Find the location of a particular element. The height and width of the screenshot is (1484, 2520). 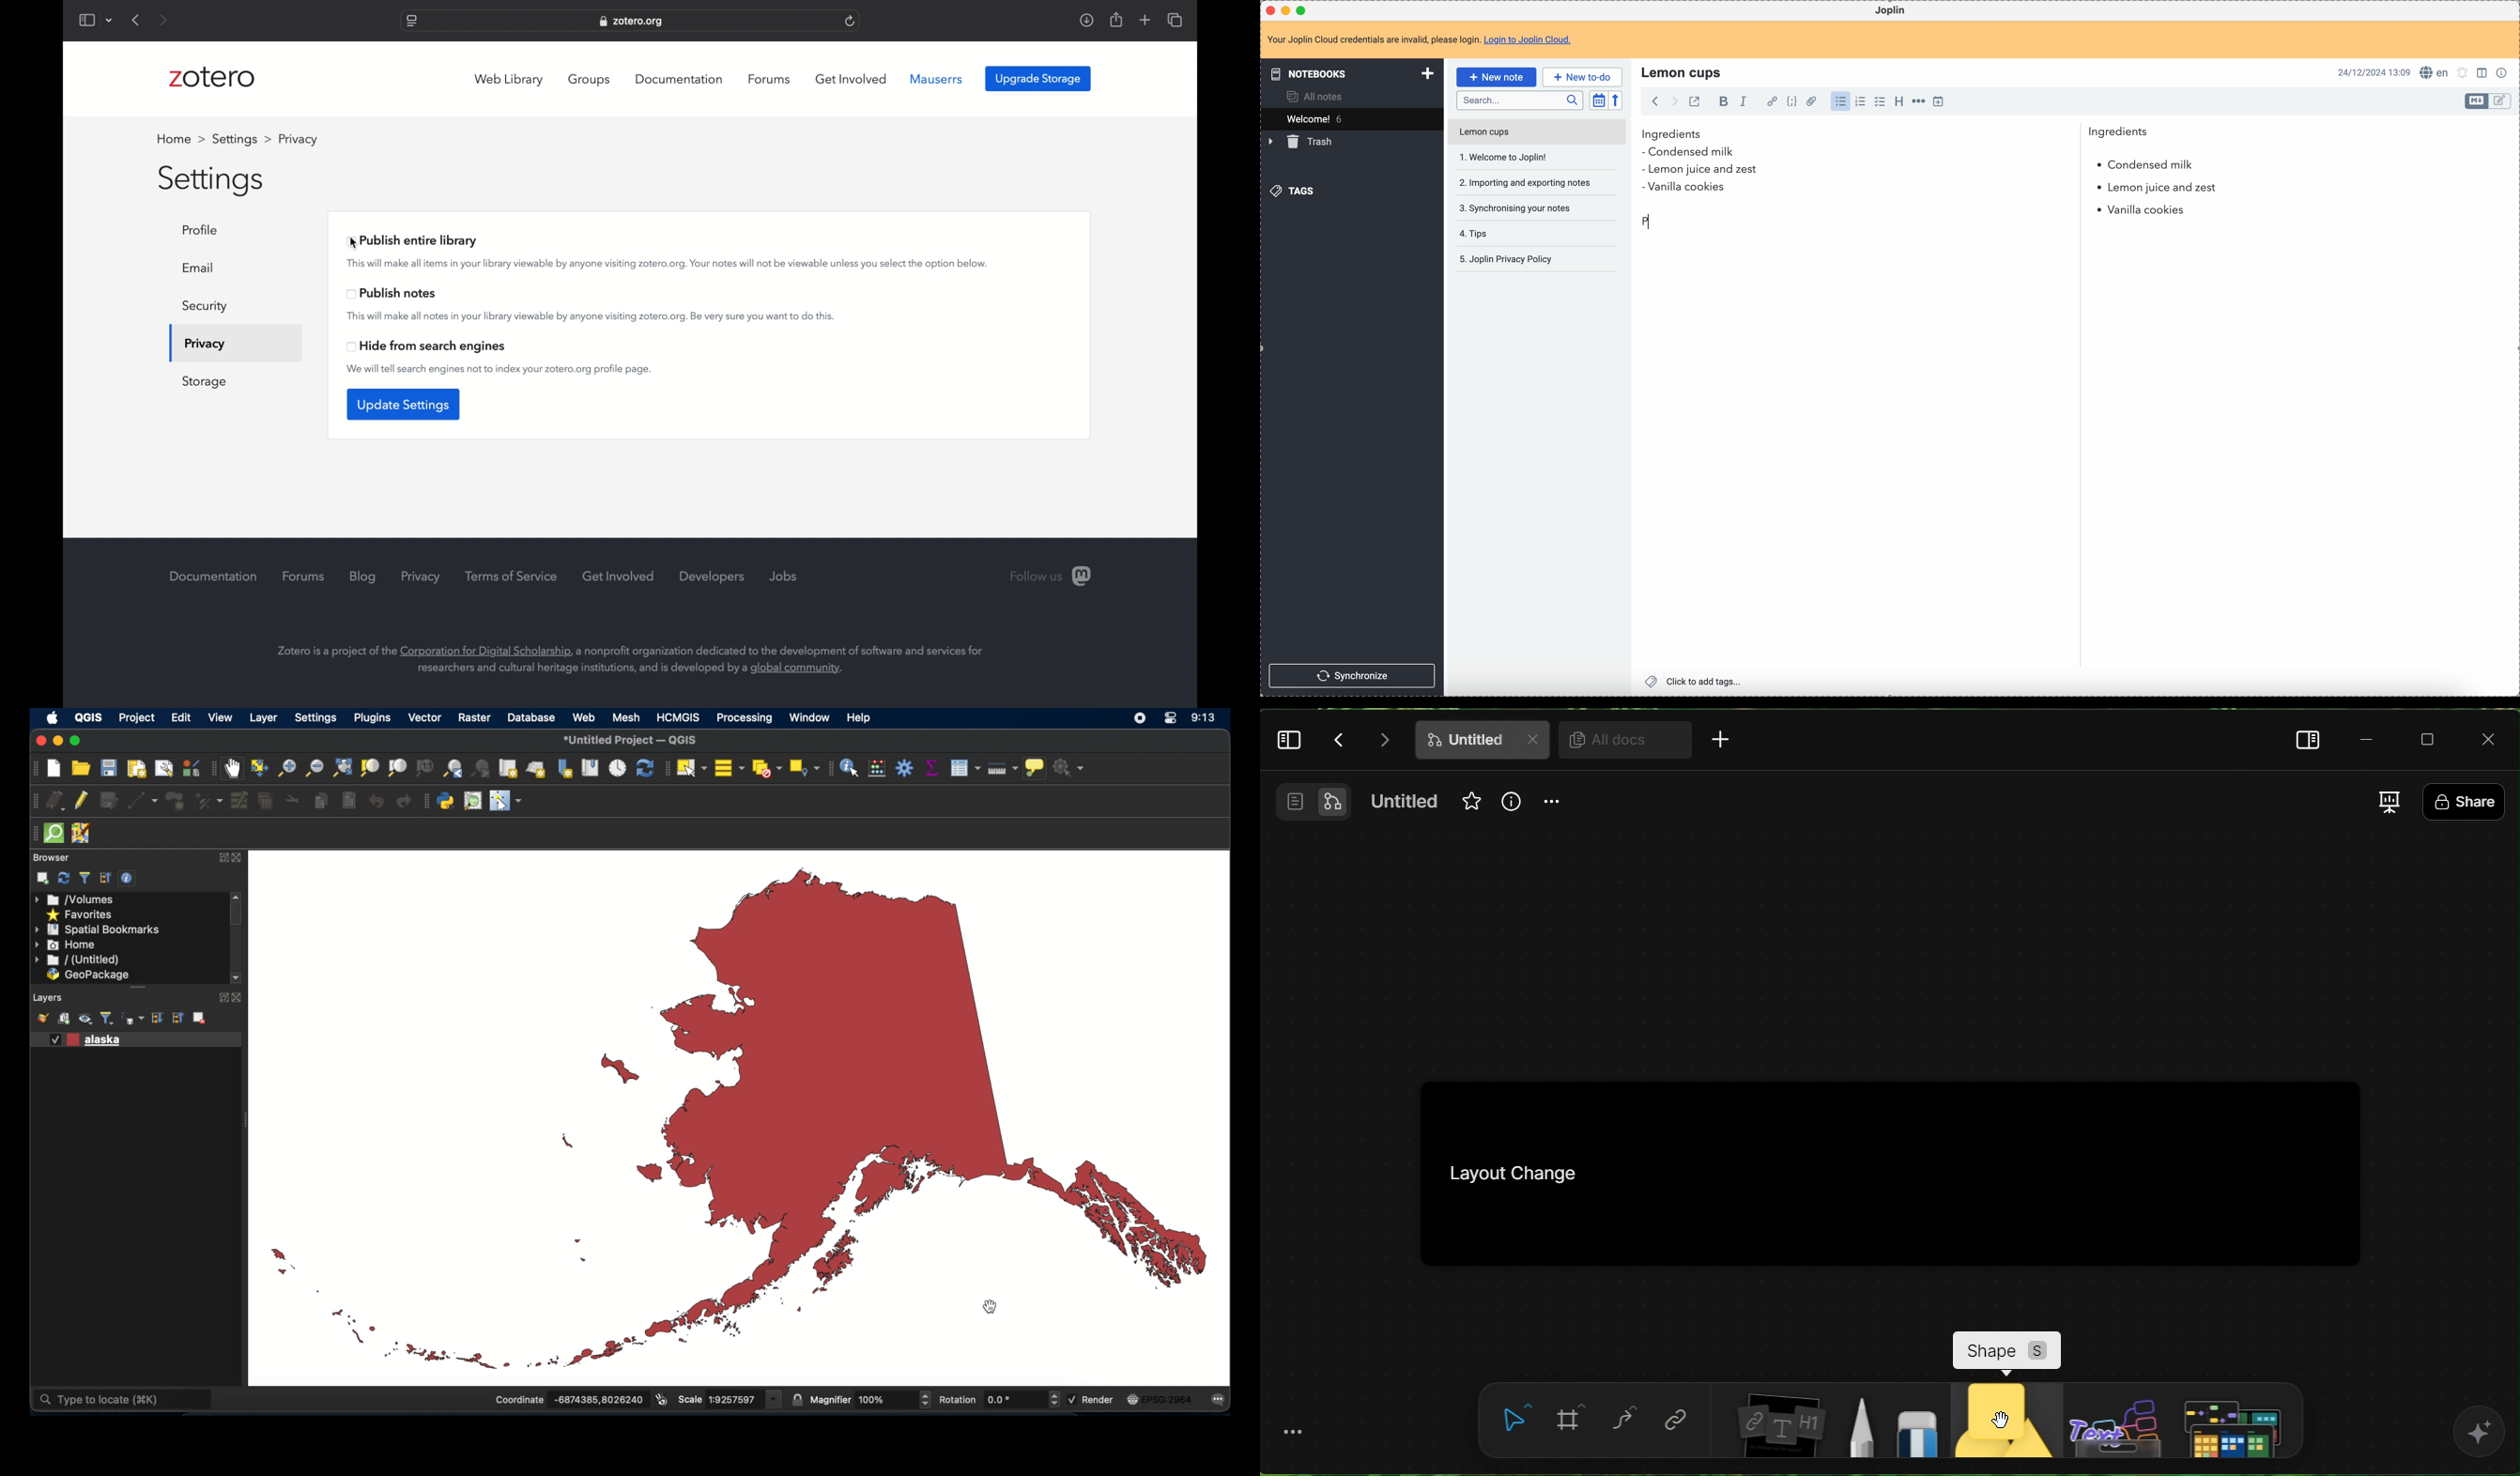

lemon cups is located at coordinates (1683, 72).